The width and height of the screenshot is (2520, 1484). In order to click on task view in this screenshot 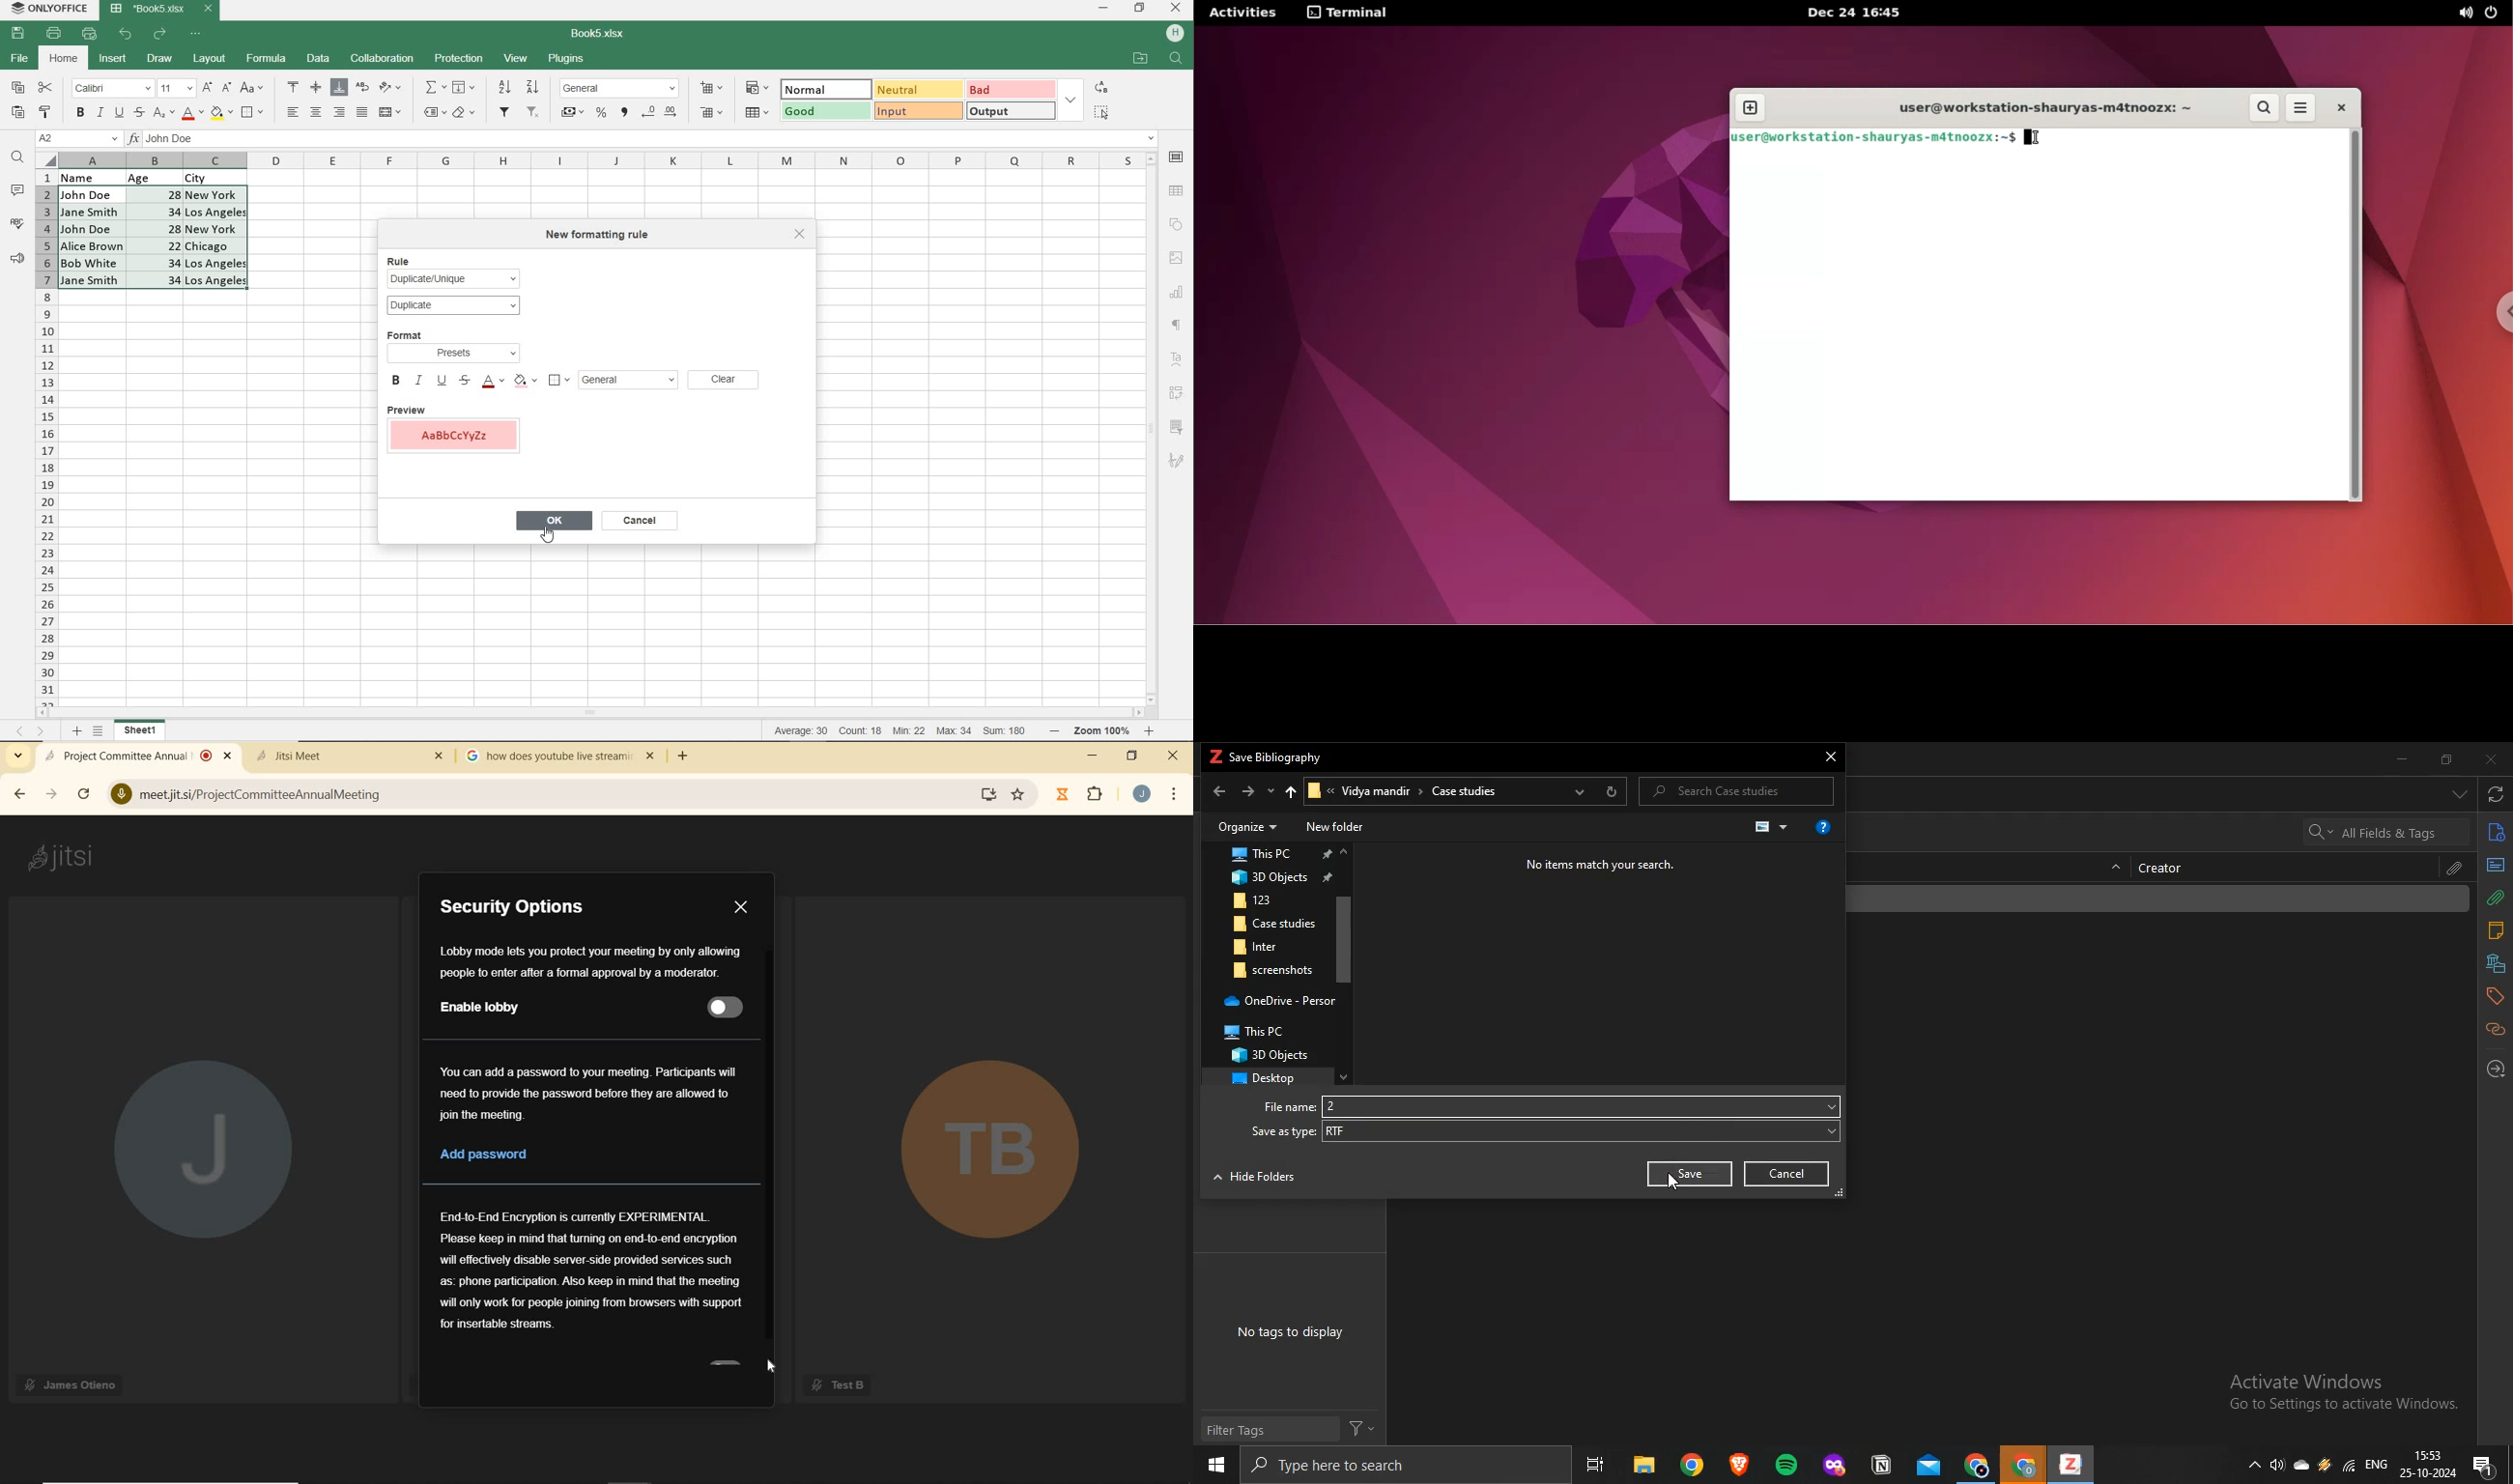, I will do `click(1594, 1465)`.